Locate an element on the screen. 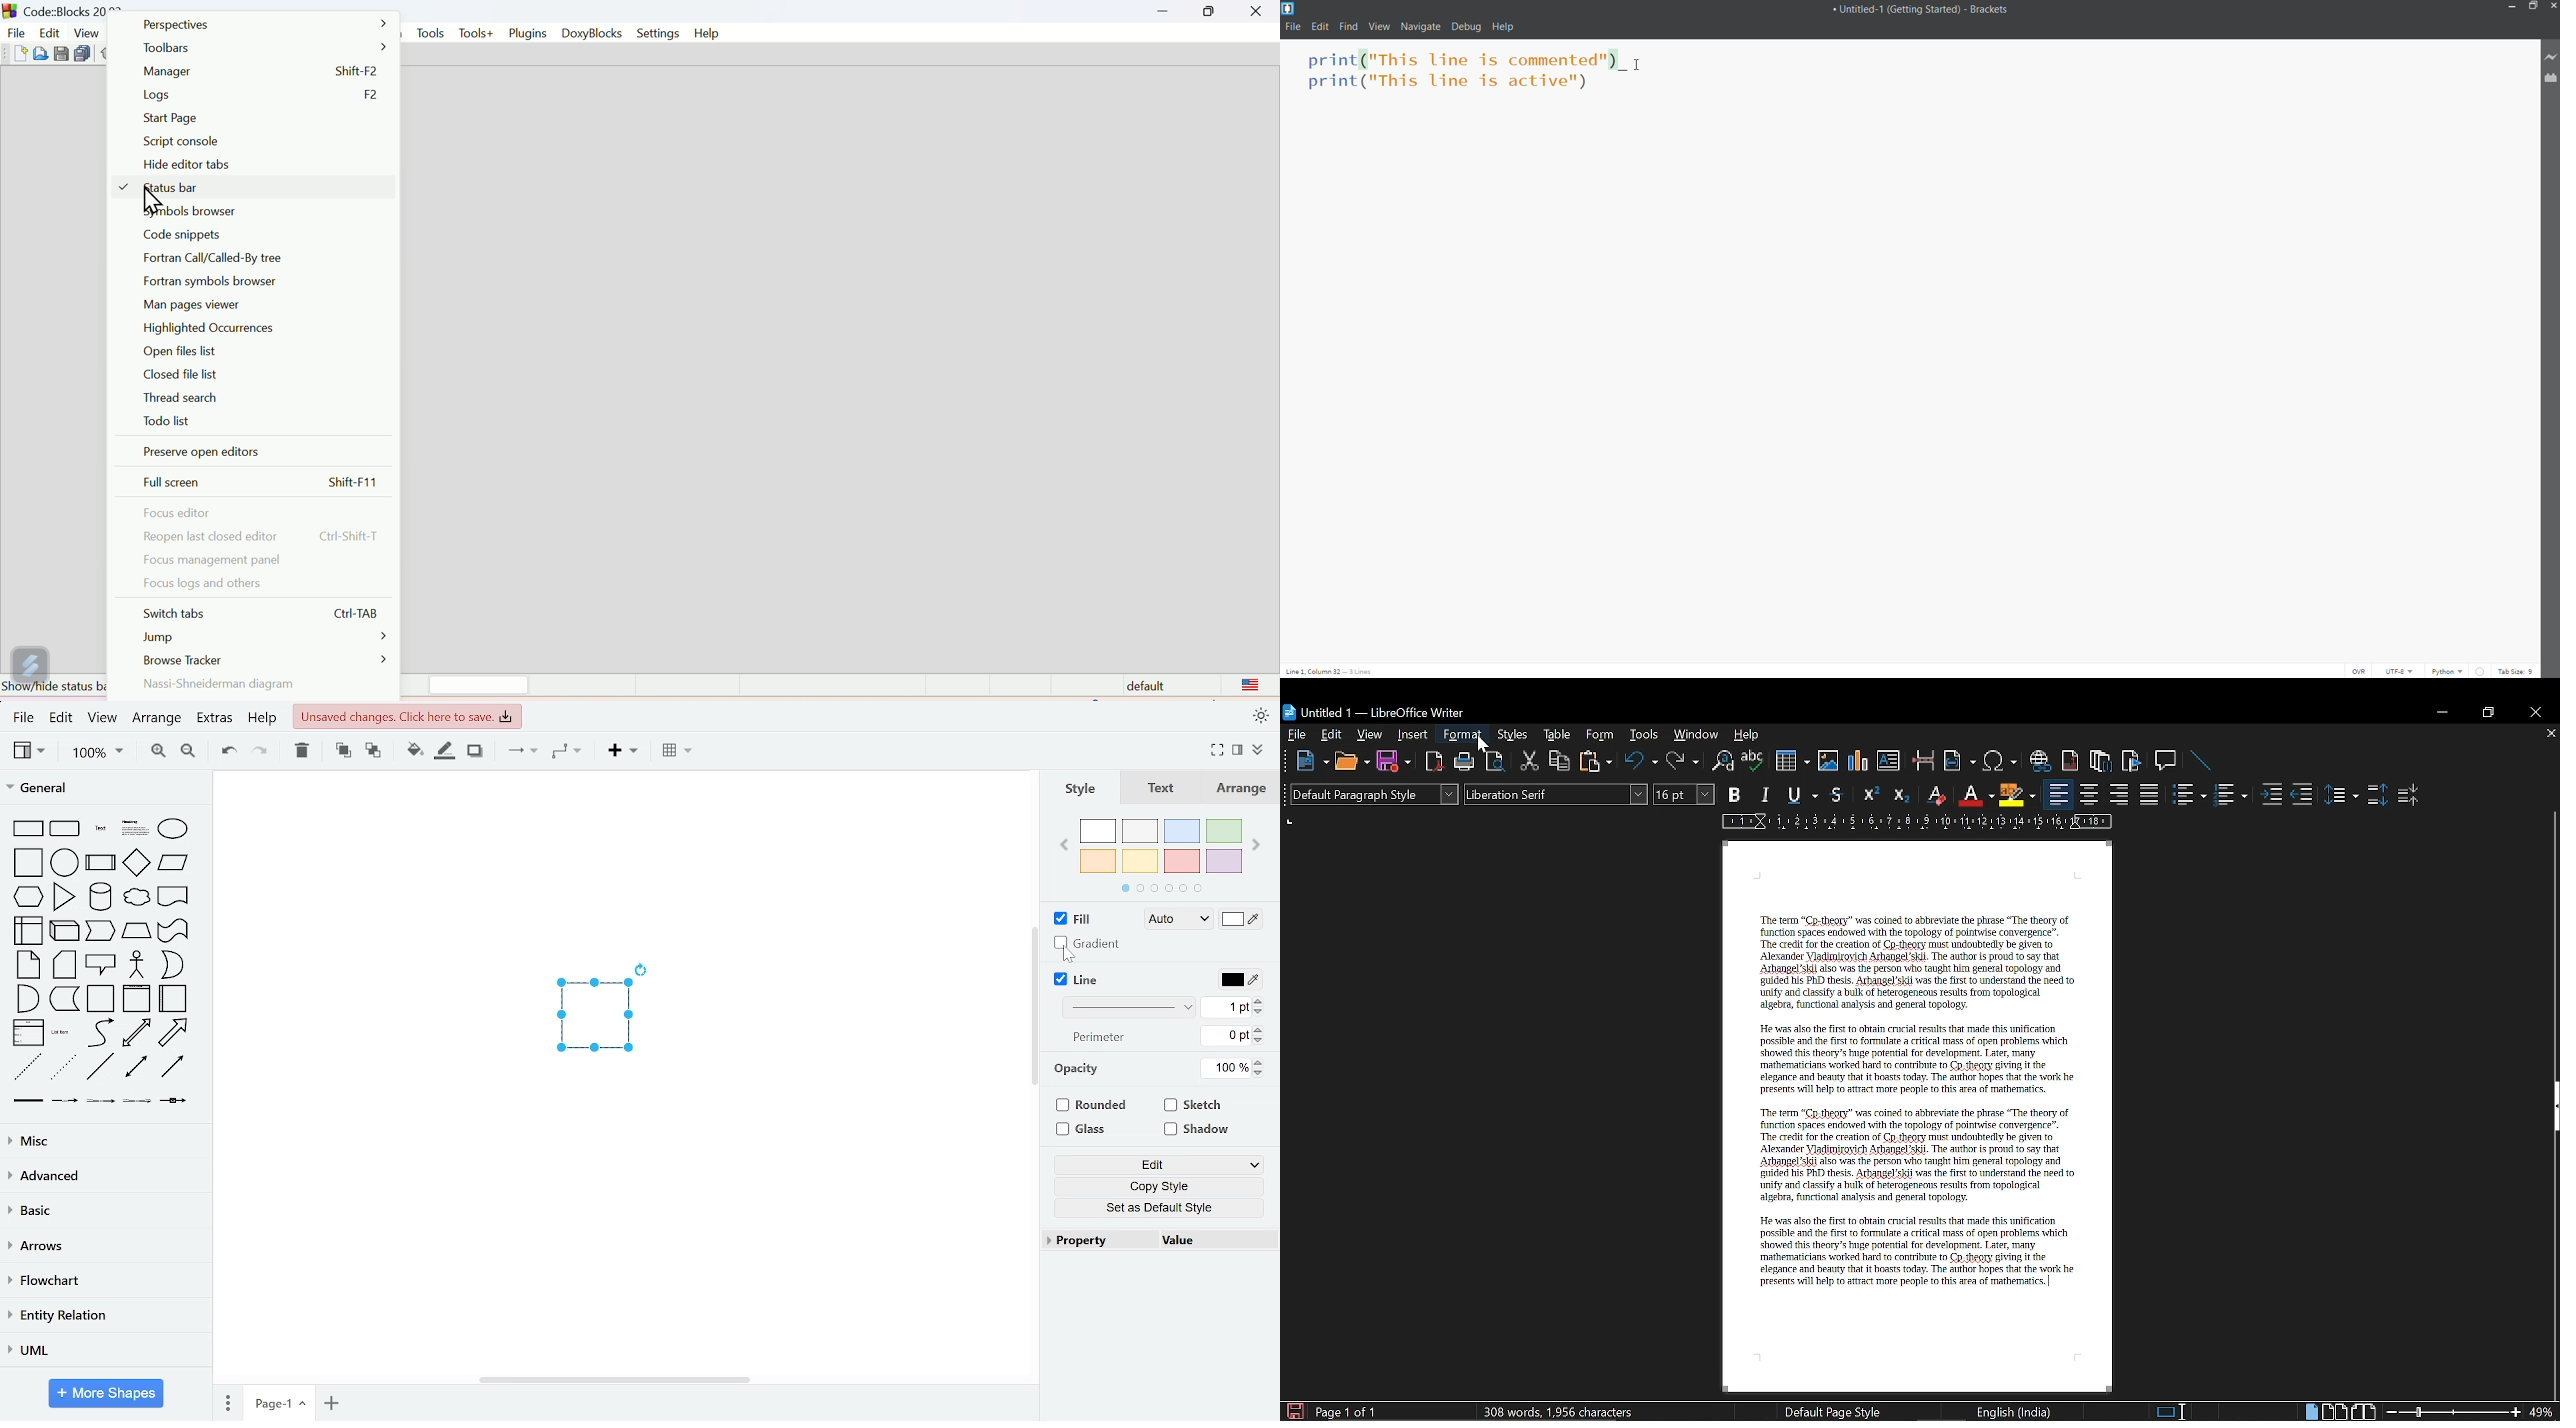 This screenshot has height=1428, width=2576. Italic is located at coordinates (1766, 795).